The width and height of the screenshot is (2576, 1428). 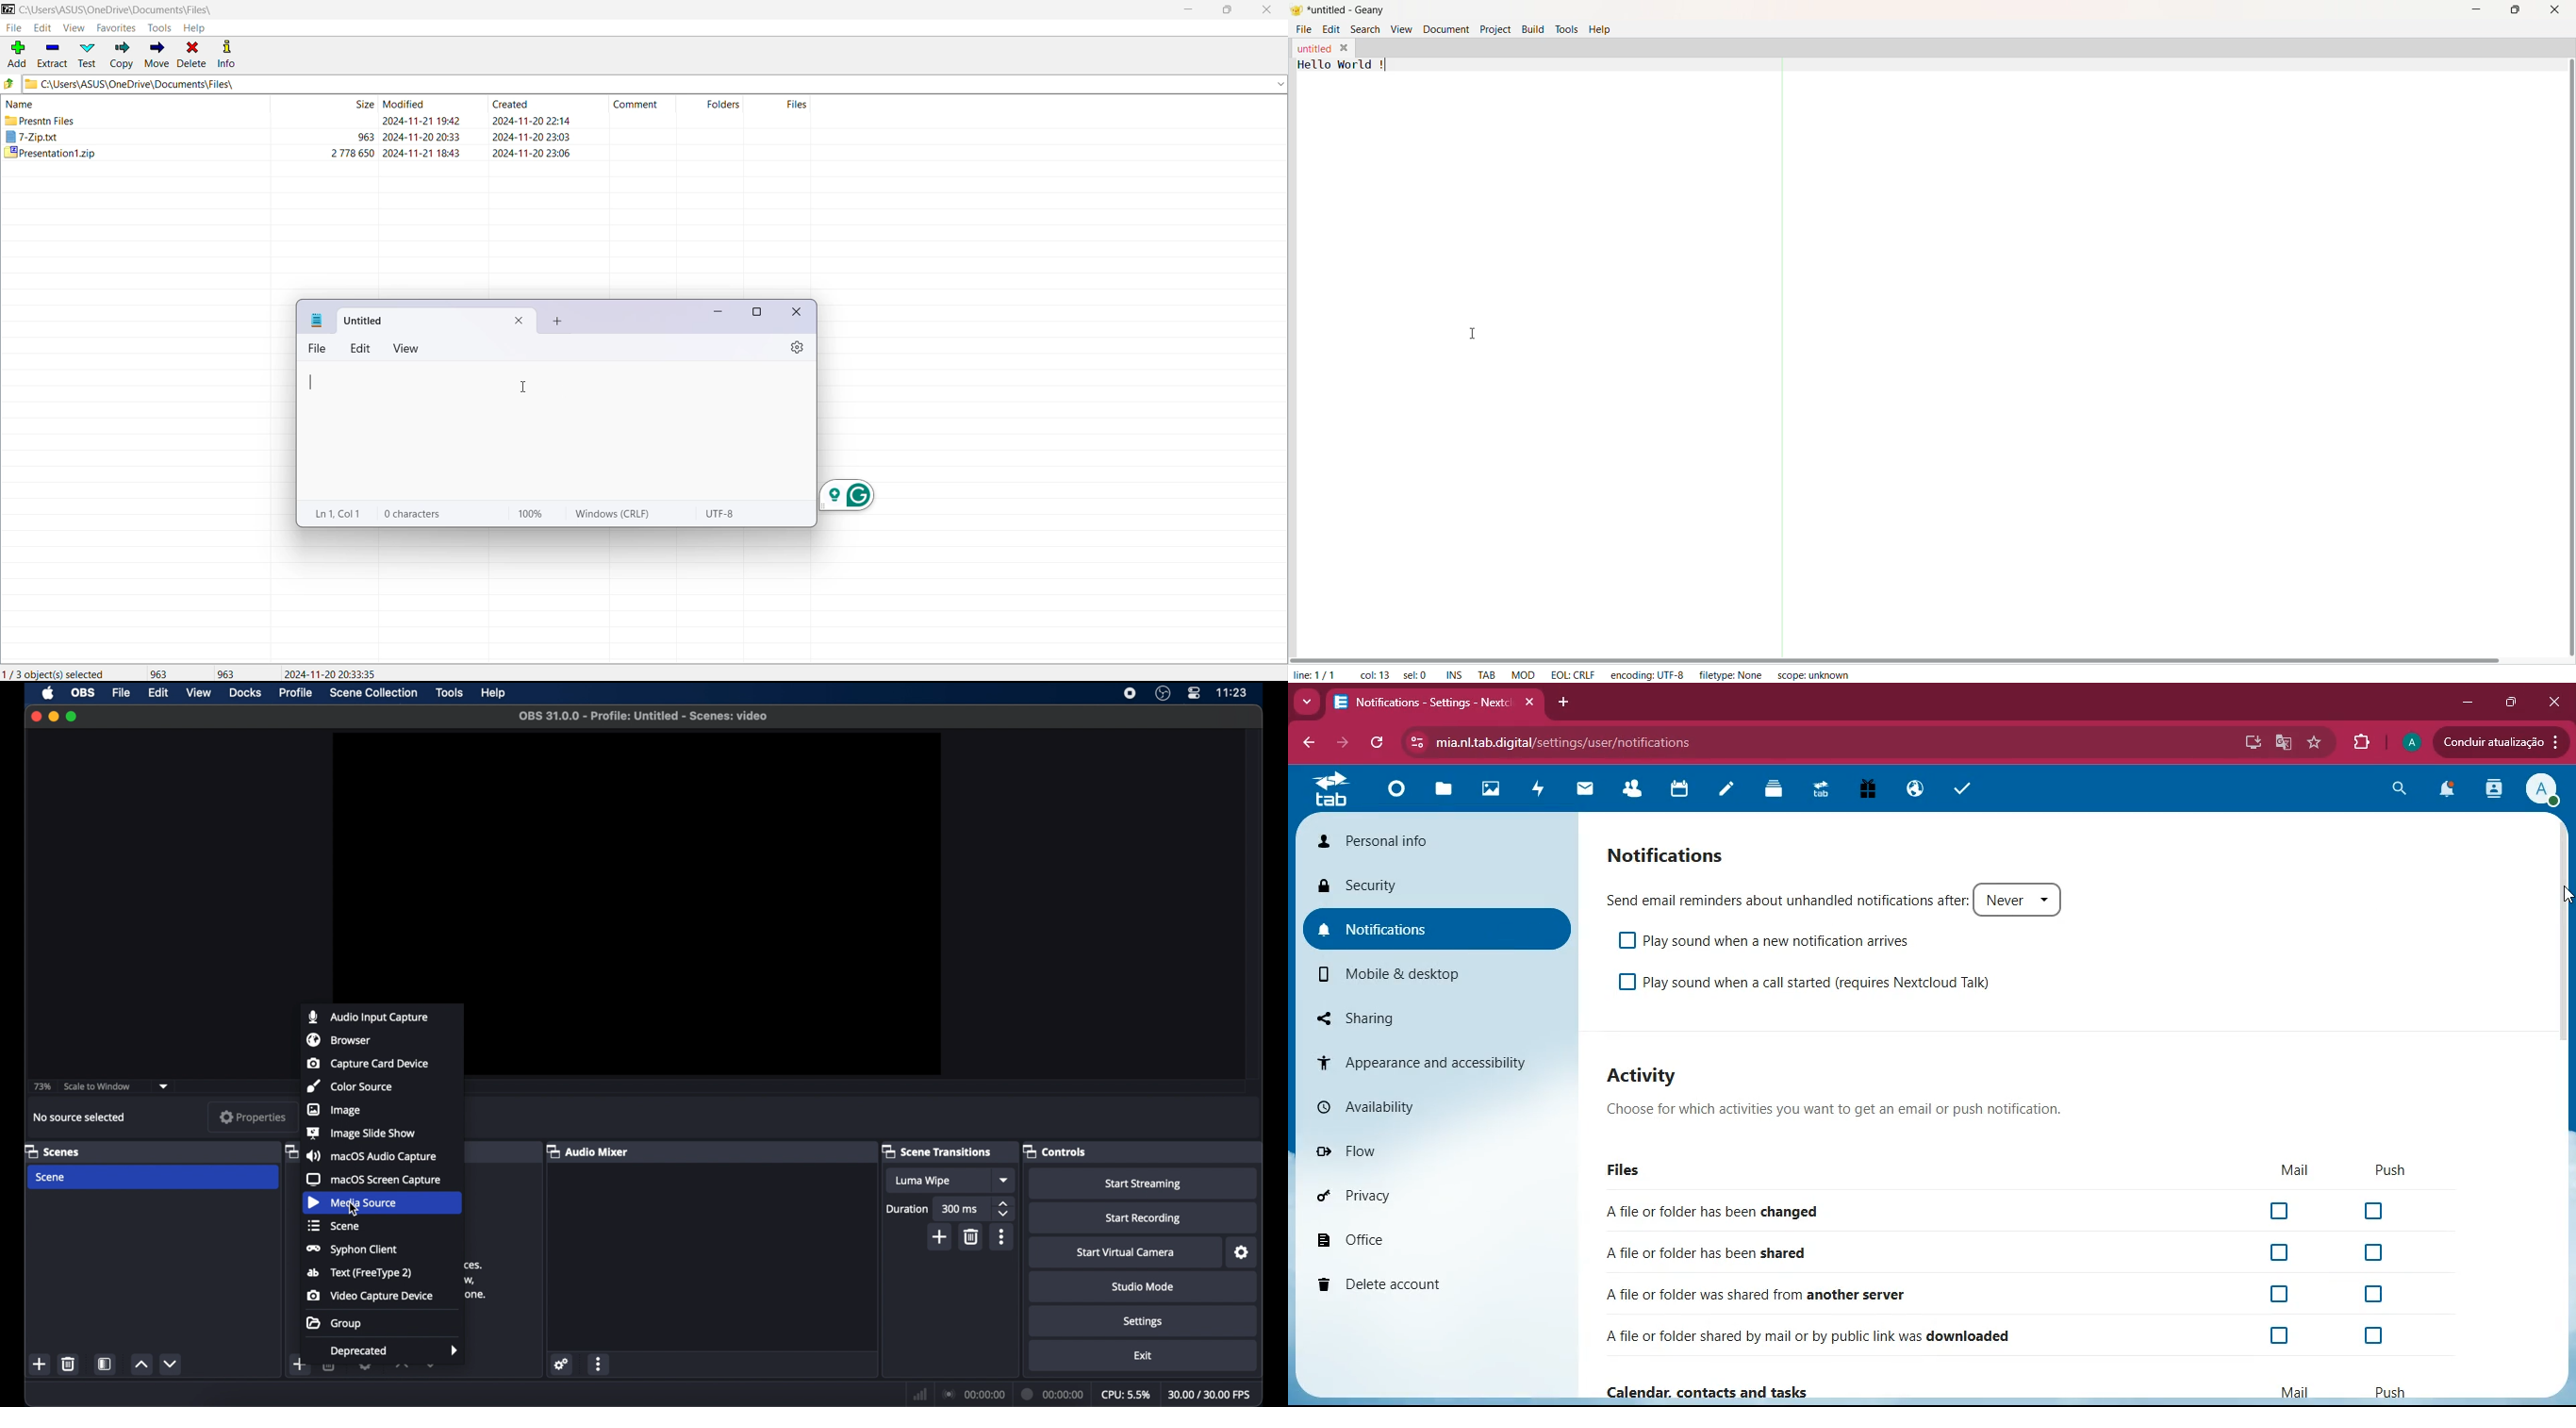 What do you see at coordinates (530, 514) in the screenshot?
I see `100%` at bounding box center [530, 514].